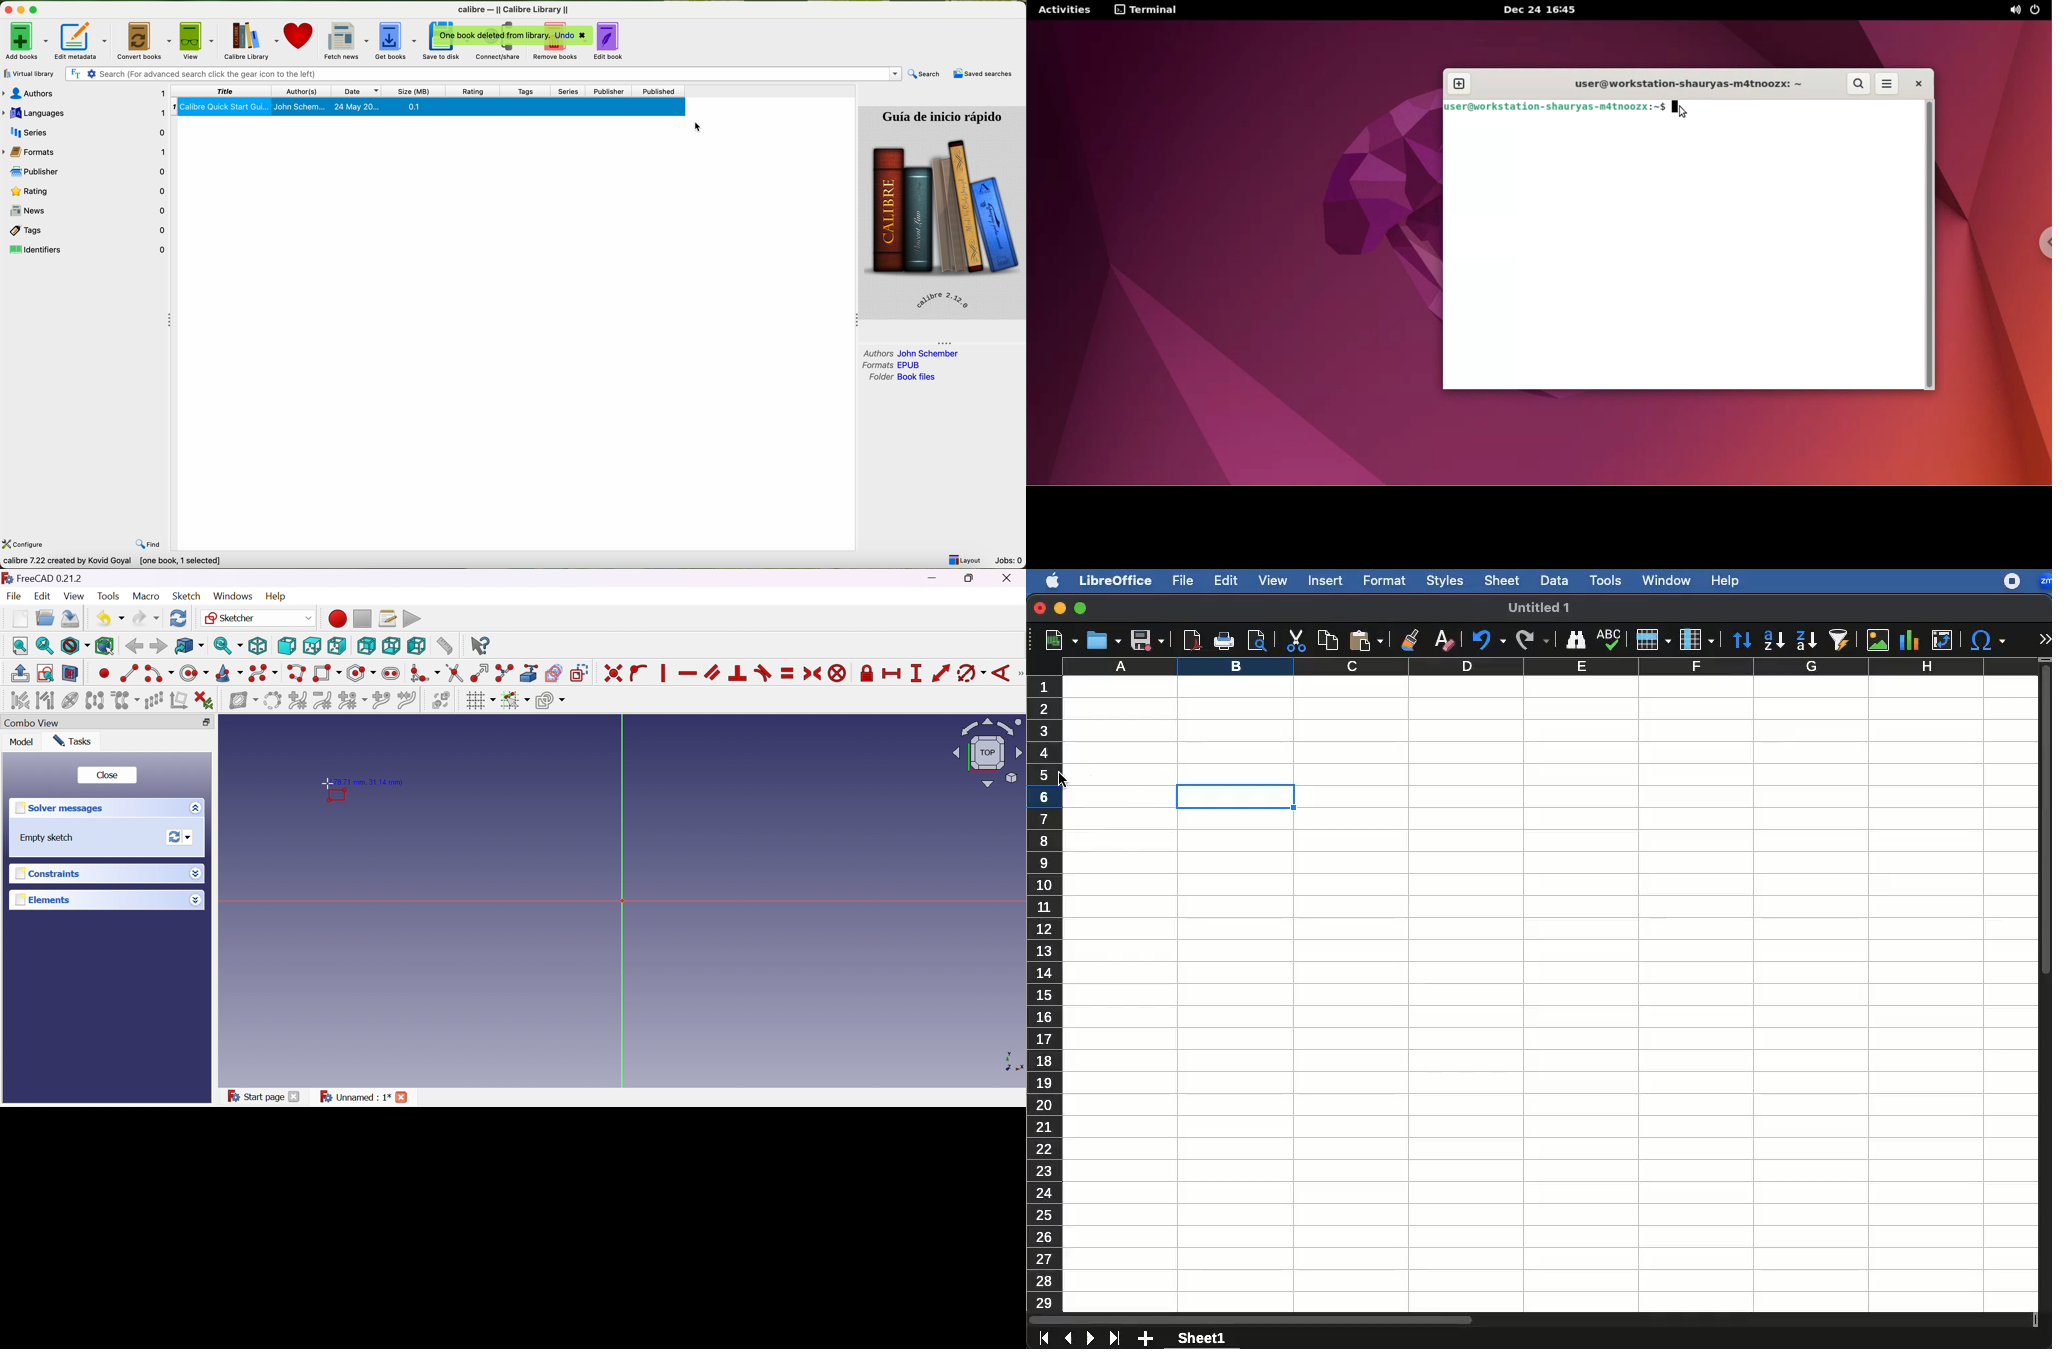 This screenshot has height=1372, width=2072. Describe the element at coordinates (1878, 640) in the screenshot. I see `image` at that location.